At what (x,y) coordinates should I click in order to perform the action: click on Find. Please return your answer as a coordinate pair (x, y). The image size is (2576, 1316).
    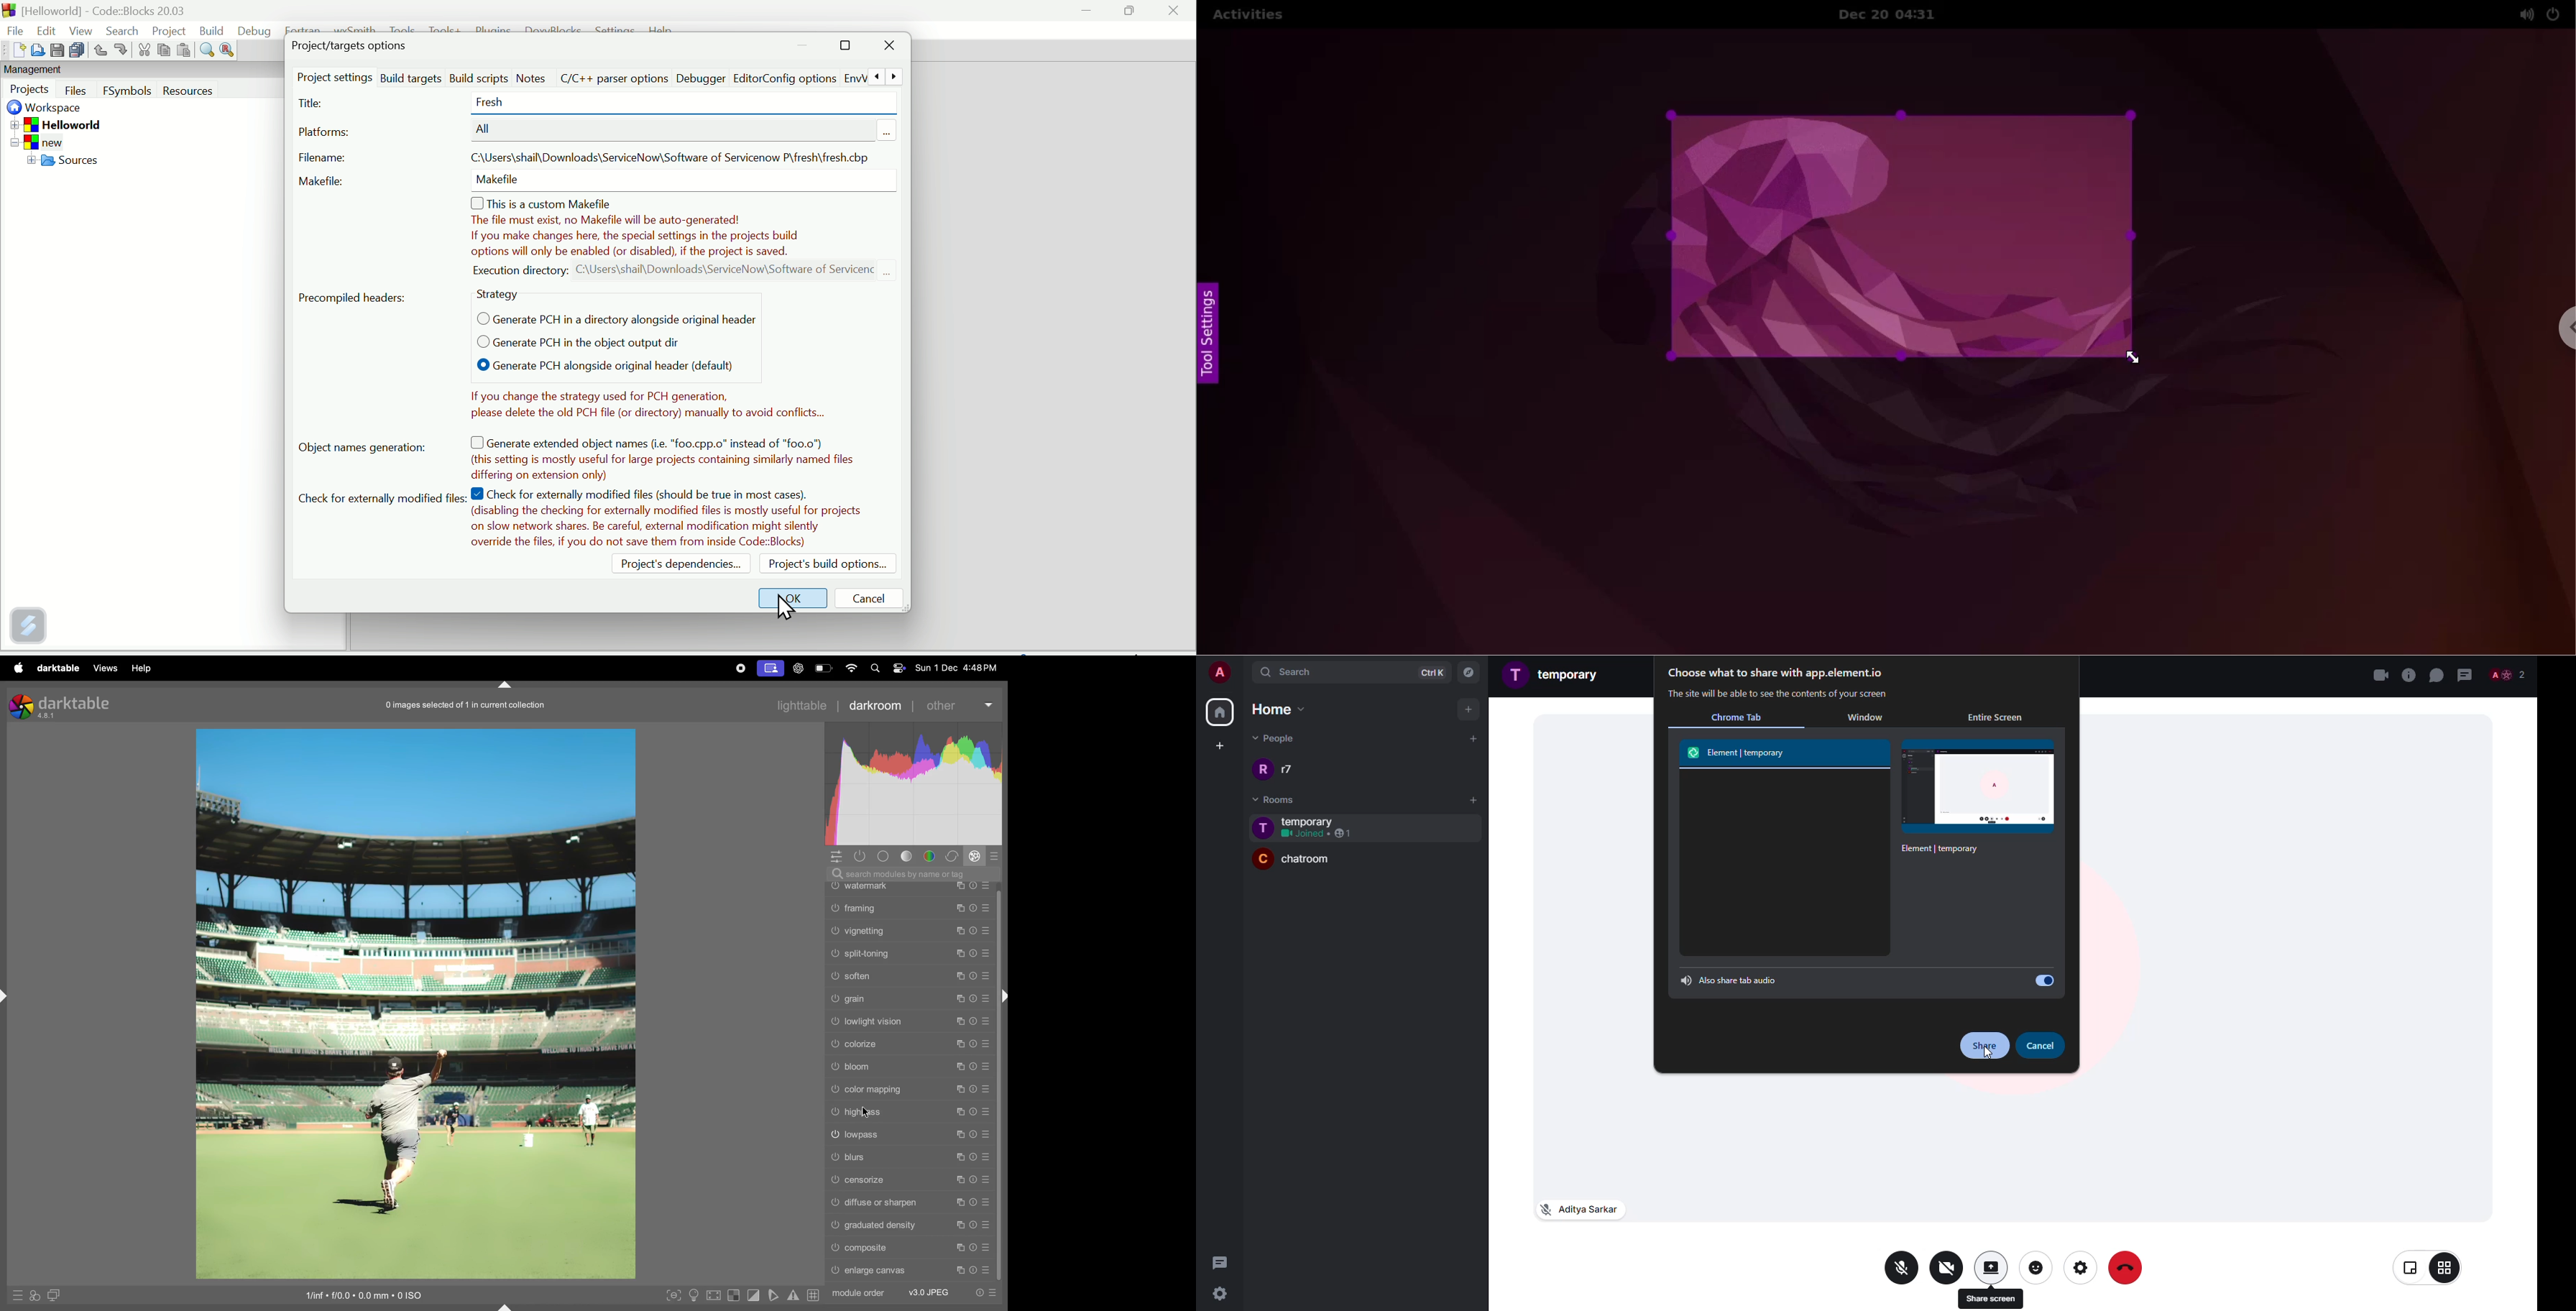
    Looking at the image, I should click on (206, 52).